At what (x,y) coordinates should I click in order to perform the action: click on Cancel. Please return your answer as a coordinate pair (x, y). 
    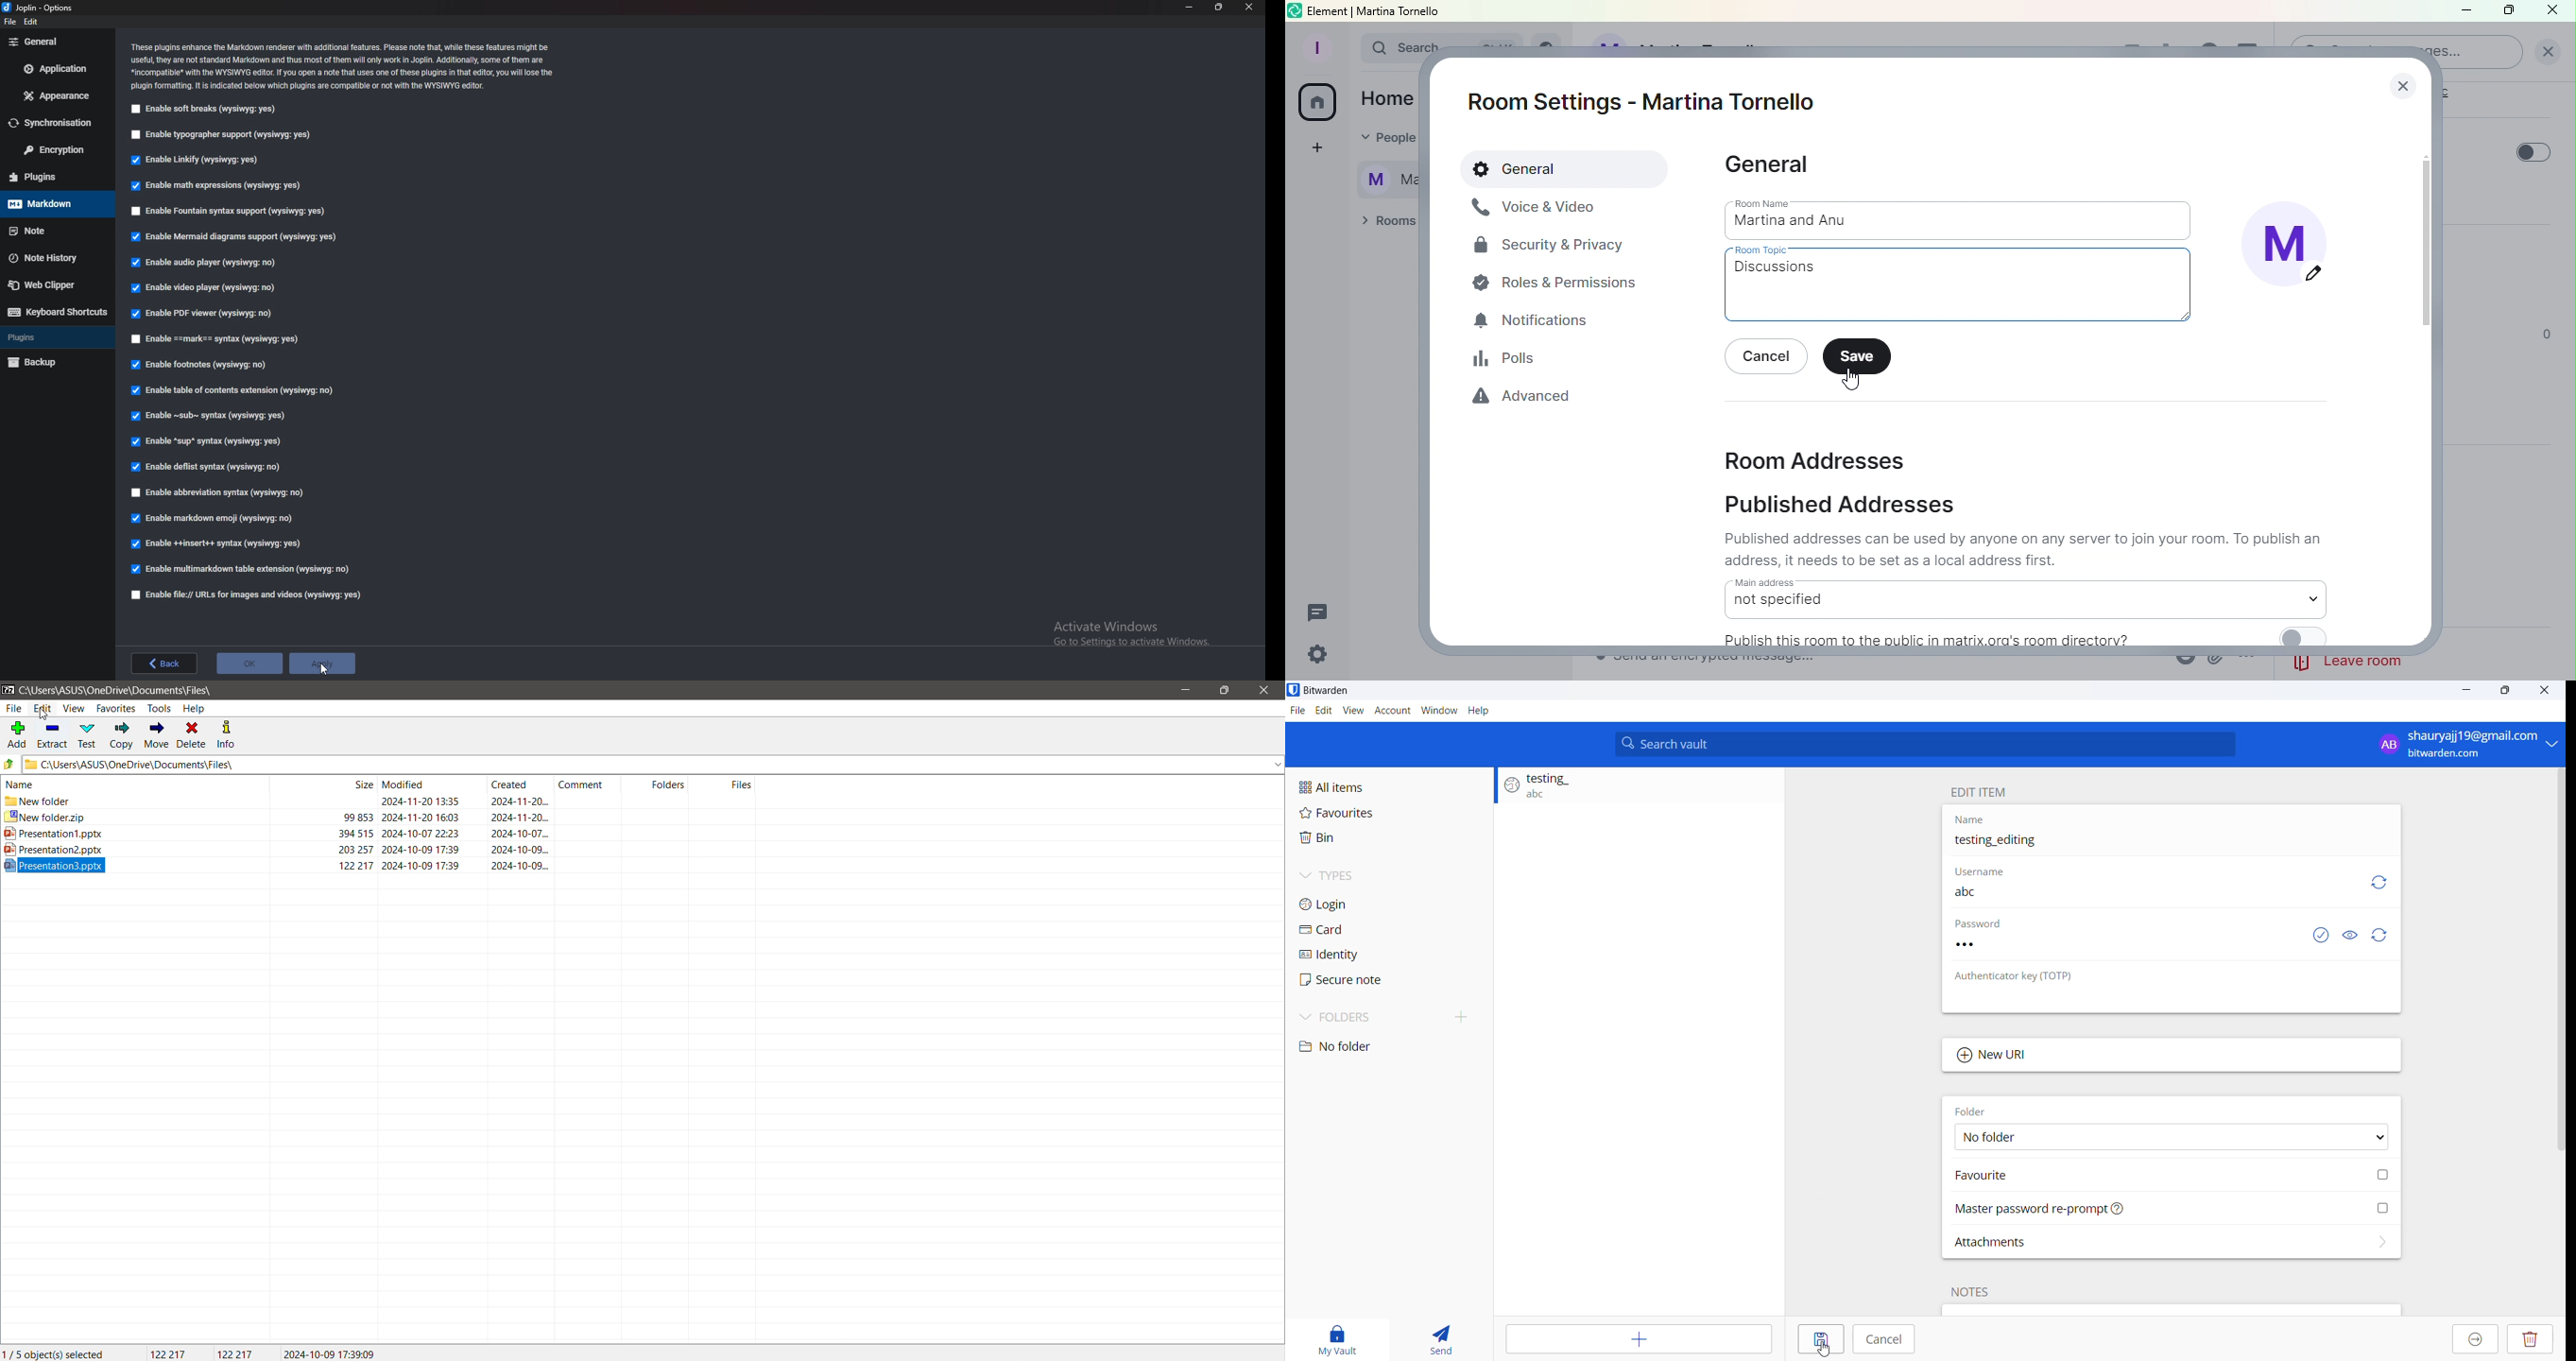
    Looking at the image, I should click on (1770, 358).